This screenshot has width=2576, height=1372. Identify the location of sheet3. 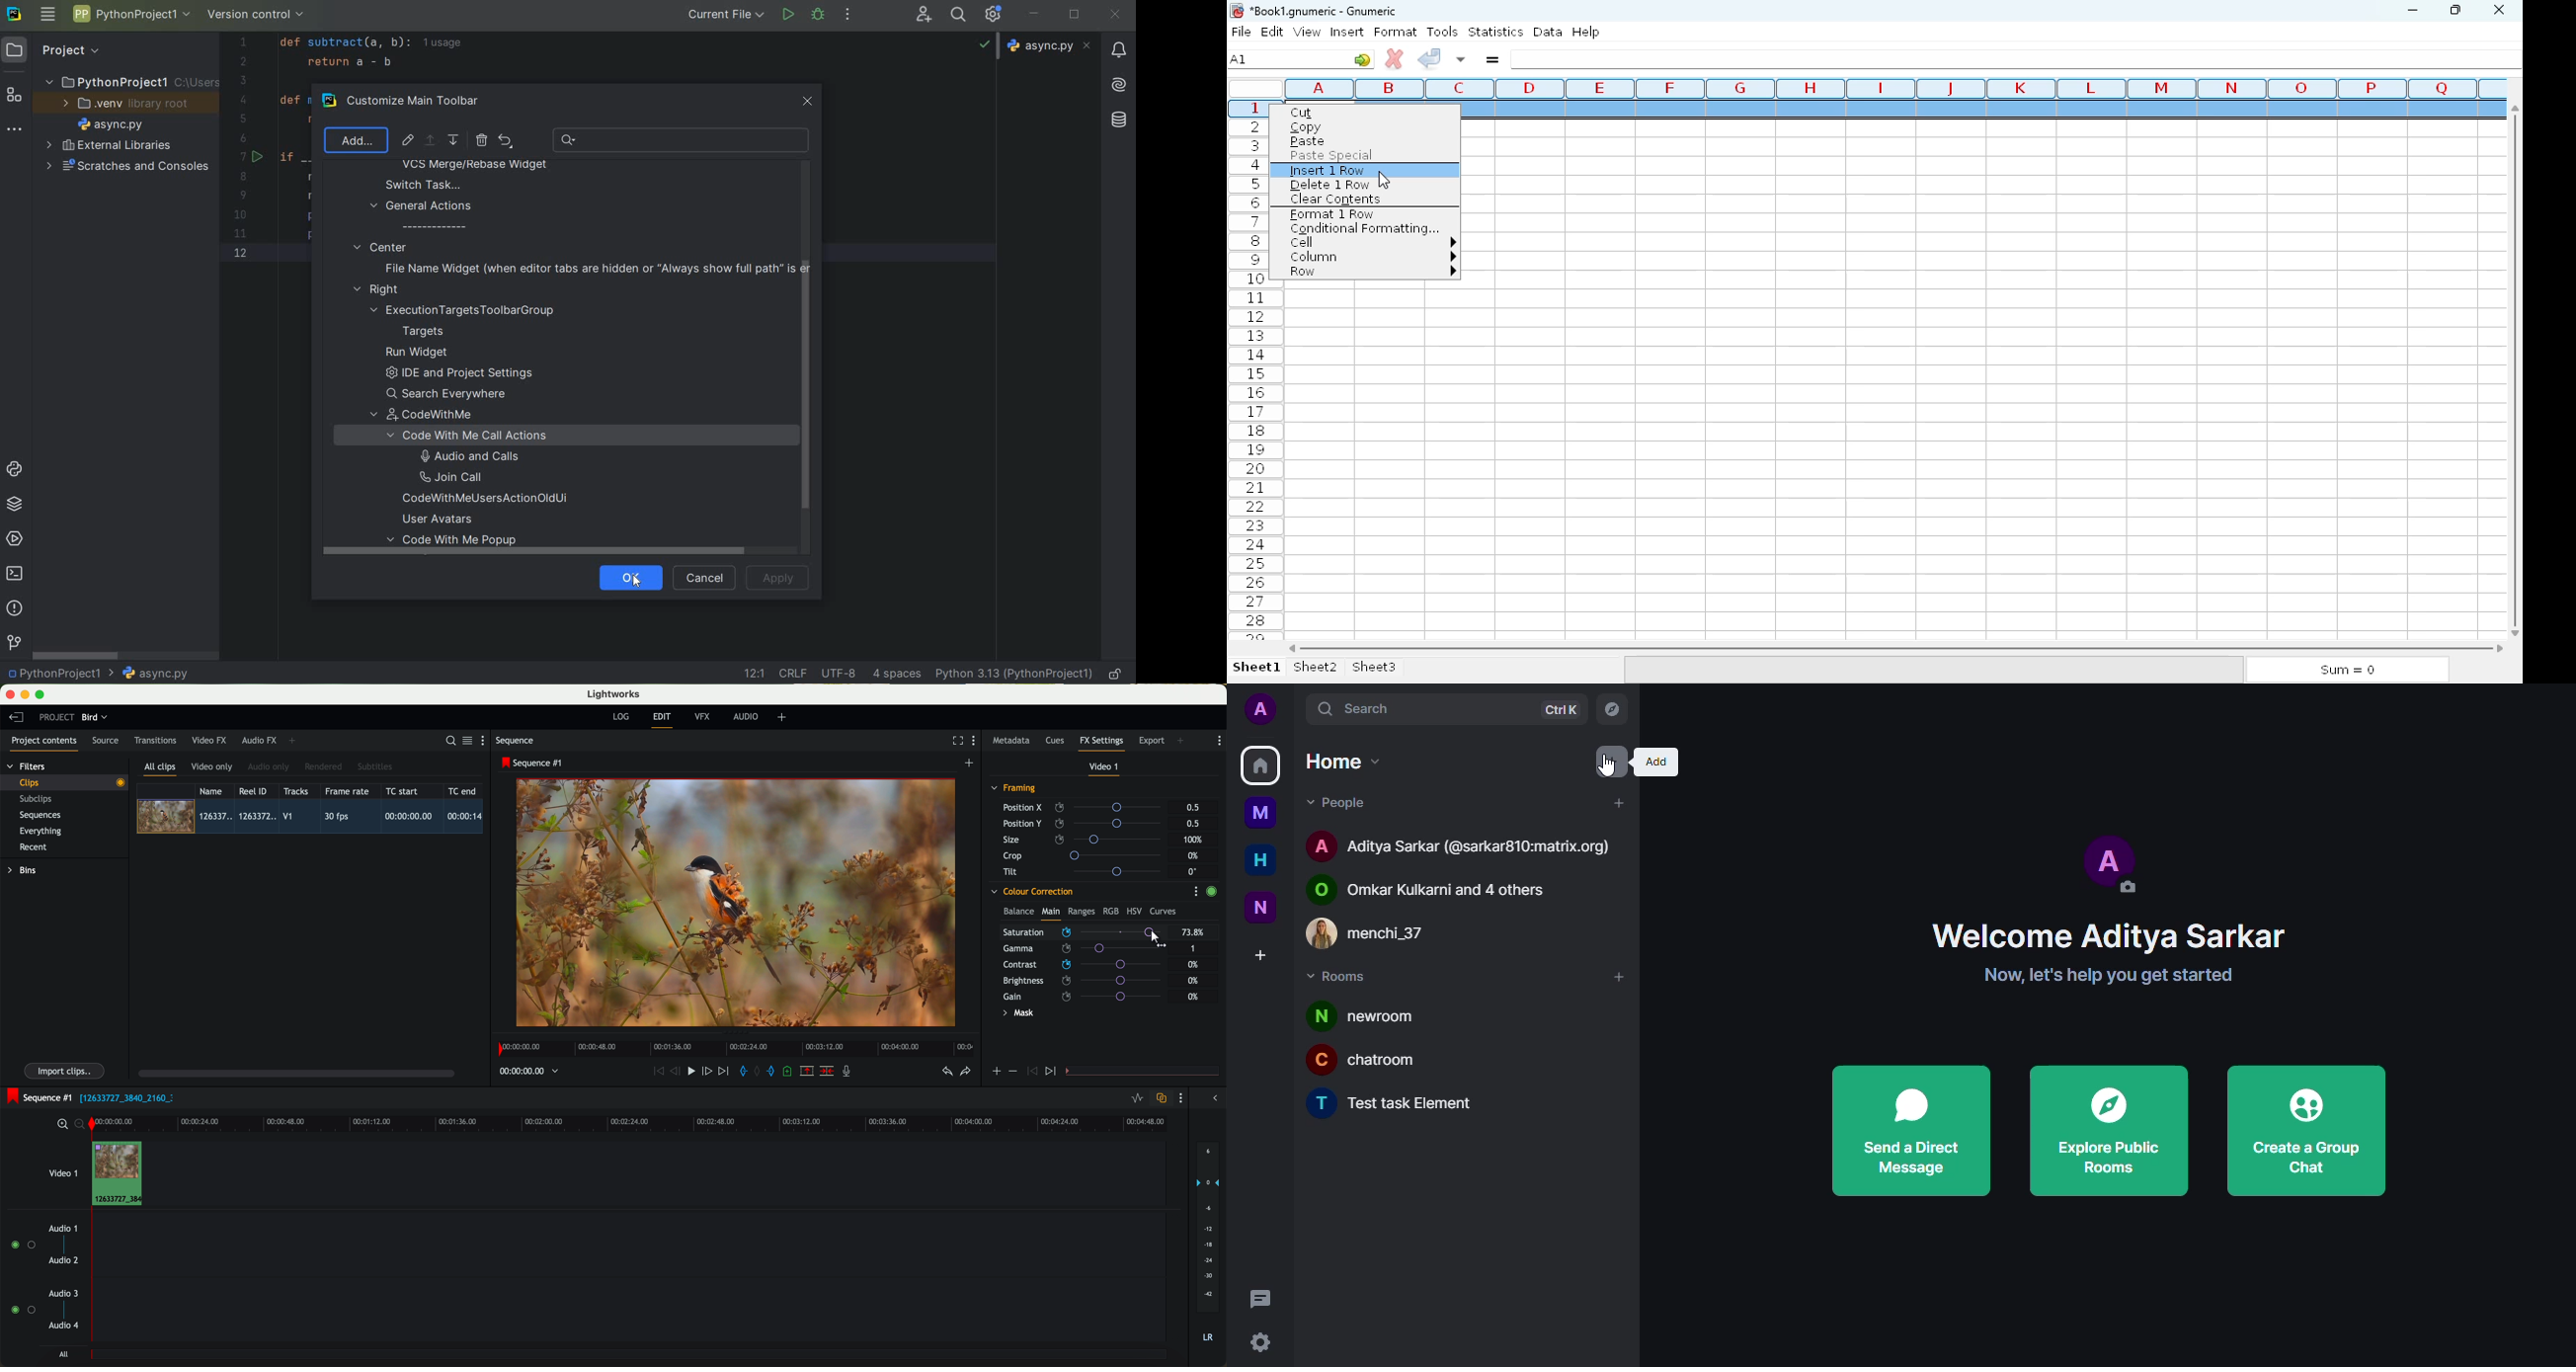
(1374, 667).